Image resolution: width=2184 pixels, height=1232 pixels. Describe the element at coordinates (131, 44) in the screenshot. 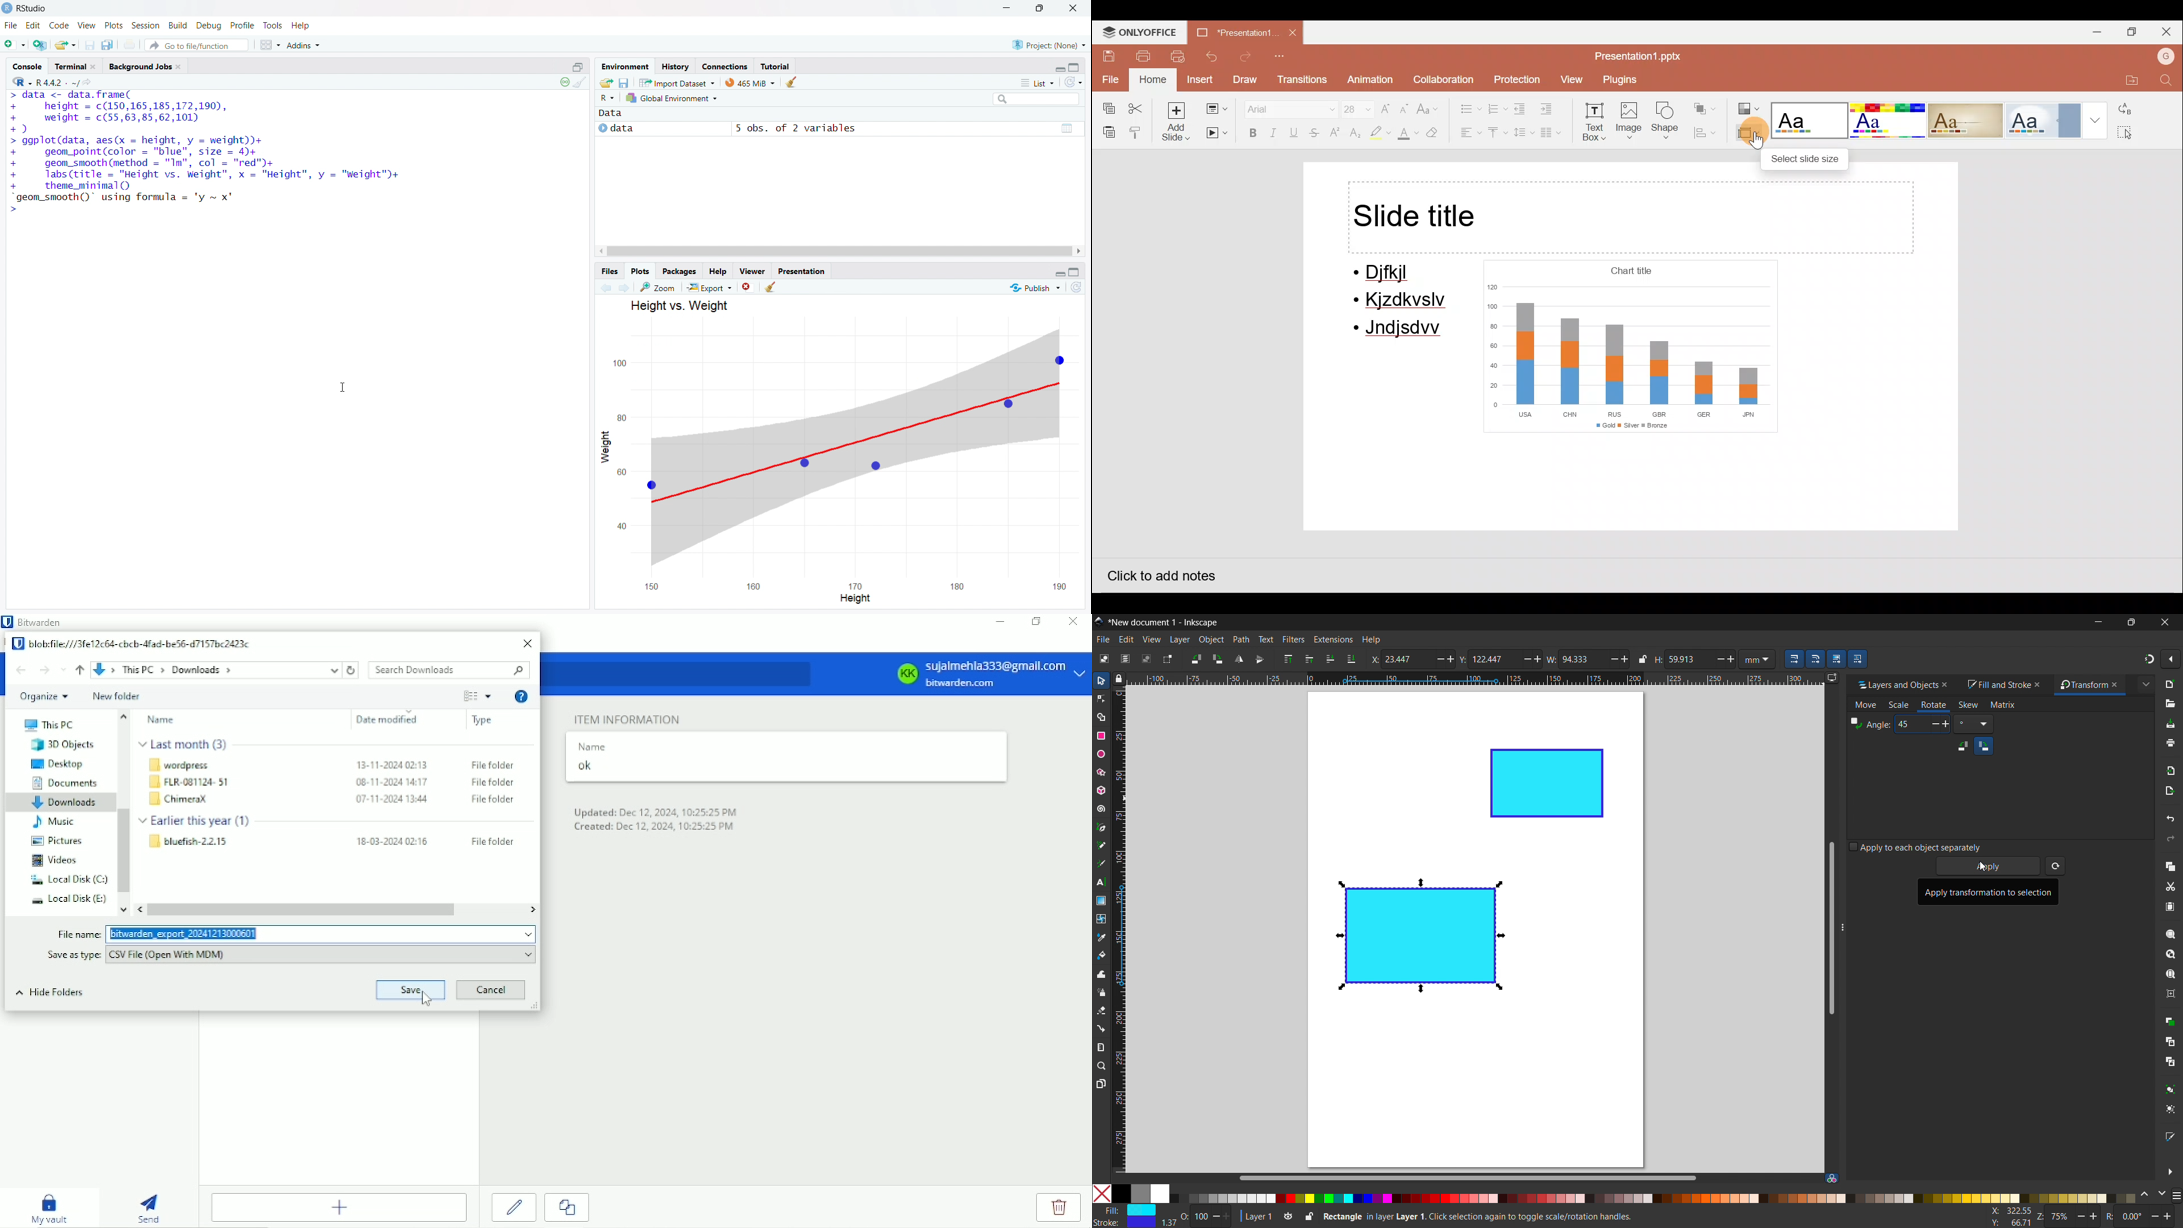

I see `print` at that location.